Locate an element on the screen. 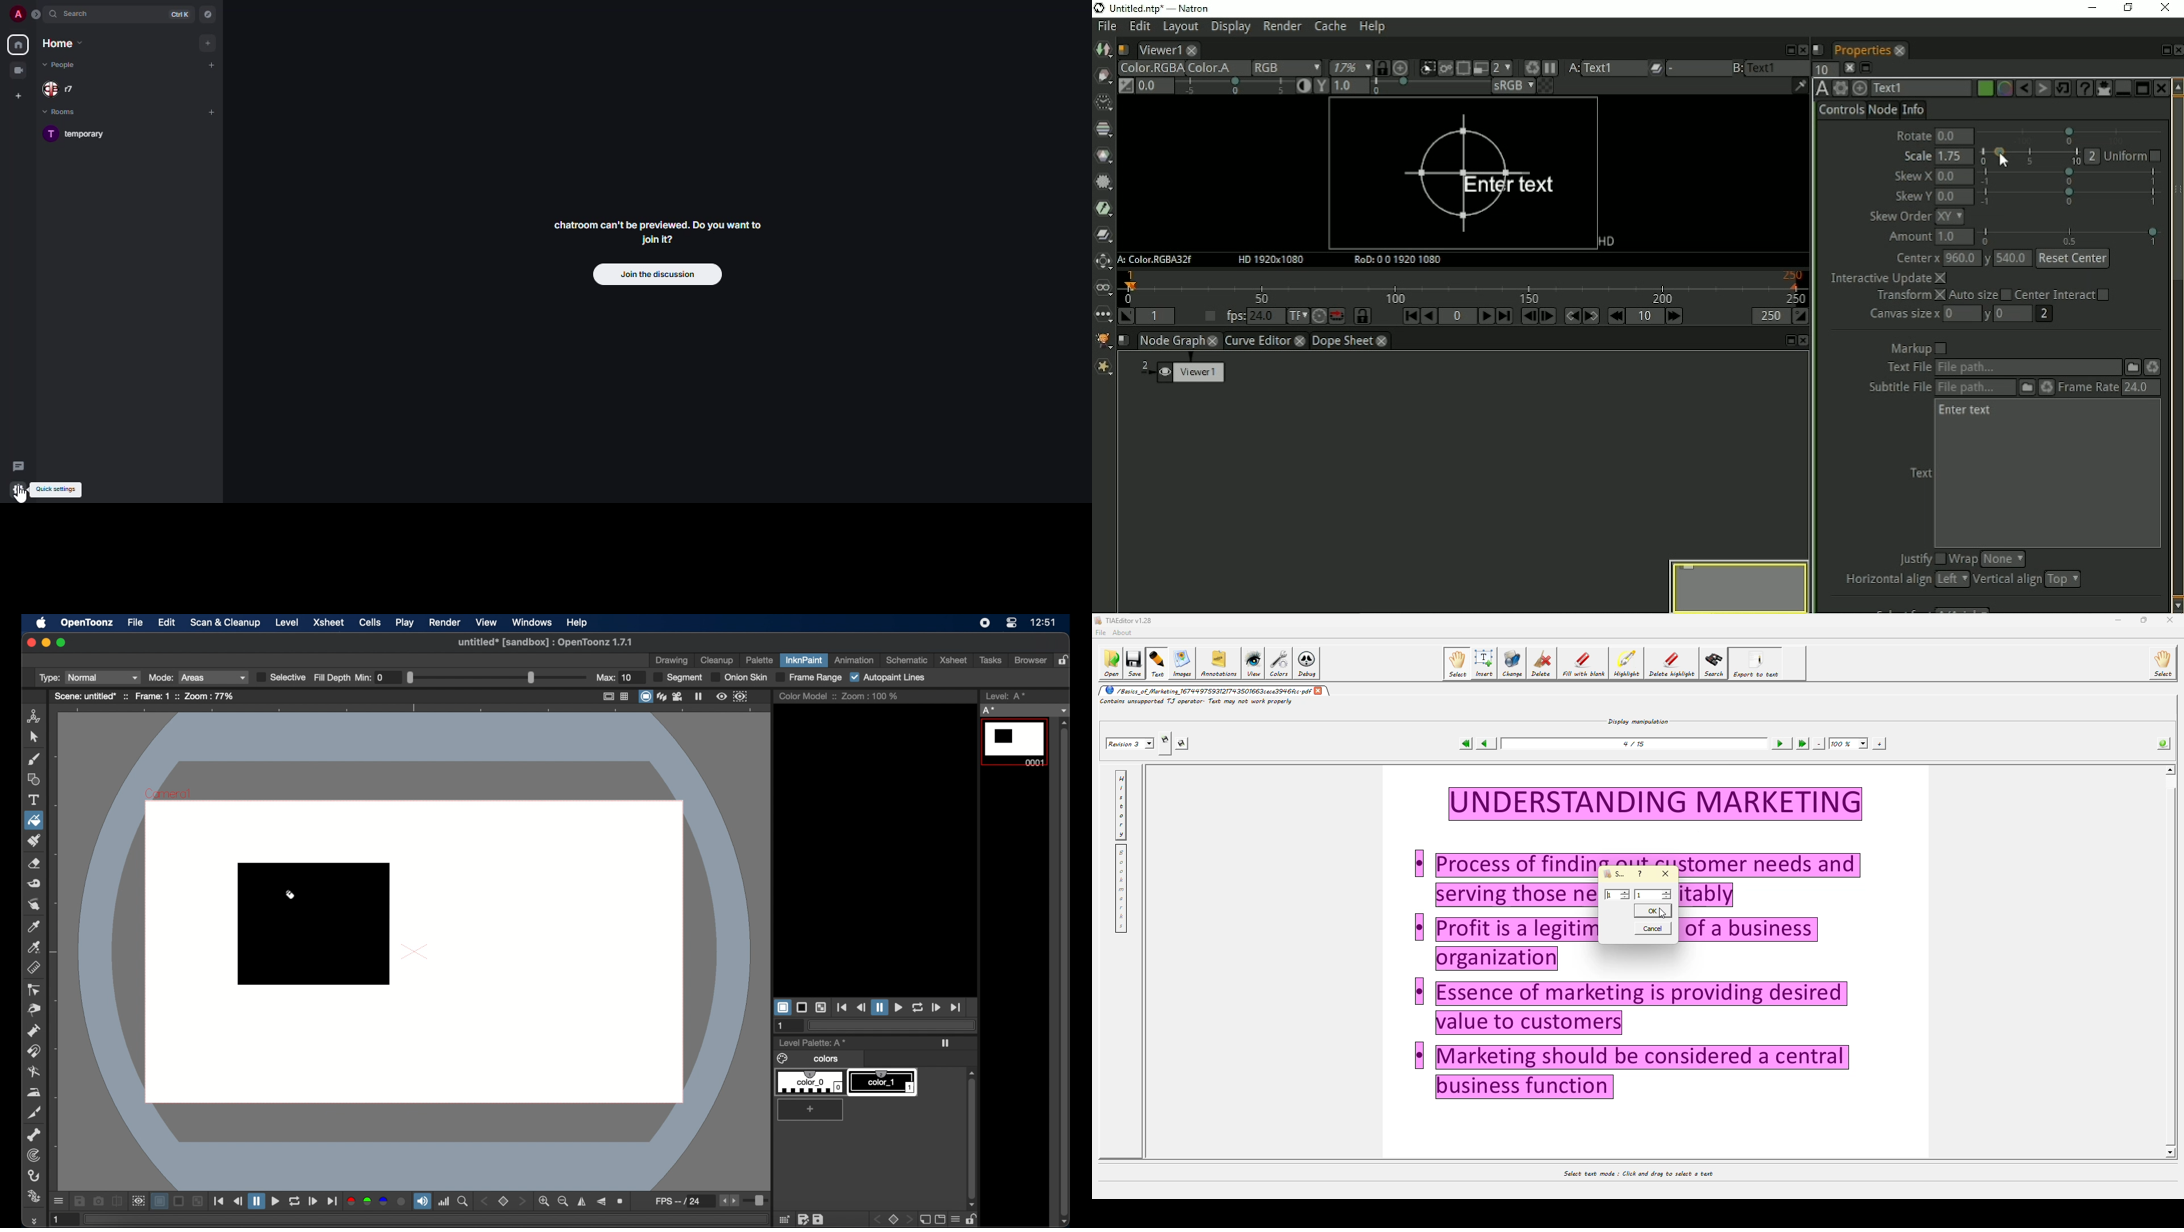 This screenshot has height=1232, width=2184. tape tool is located at coordinates (34, 883).